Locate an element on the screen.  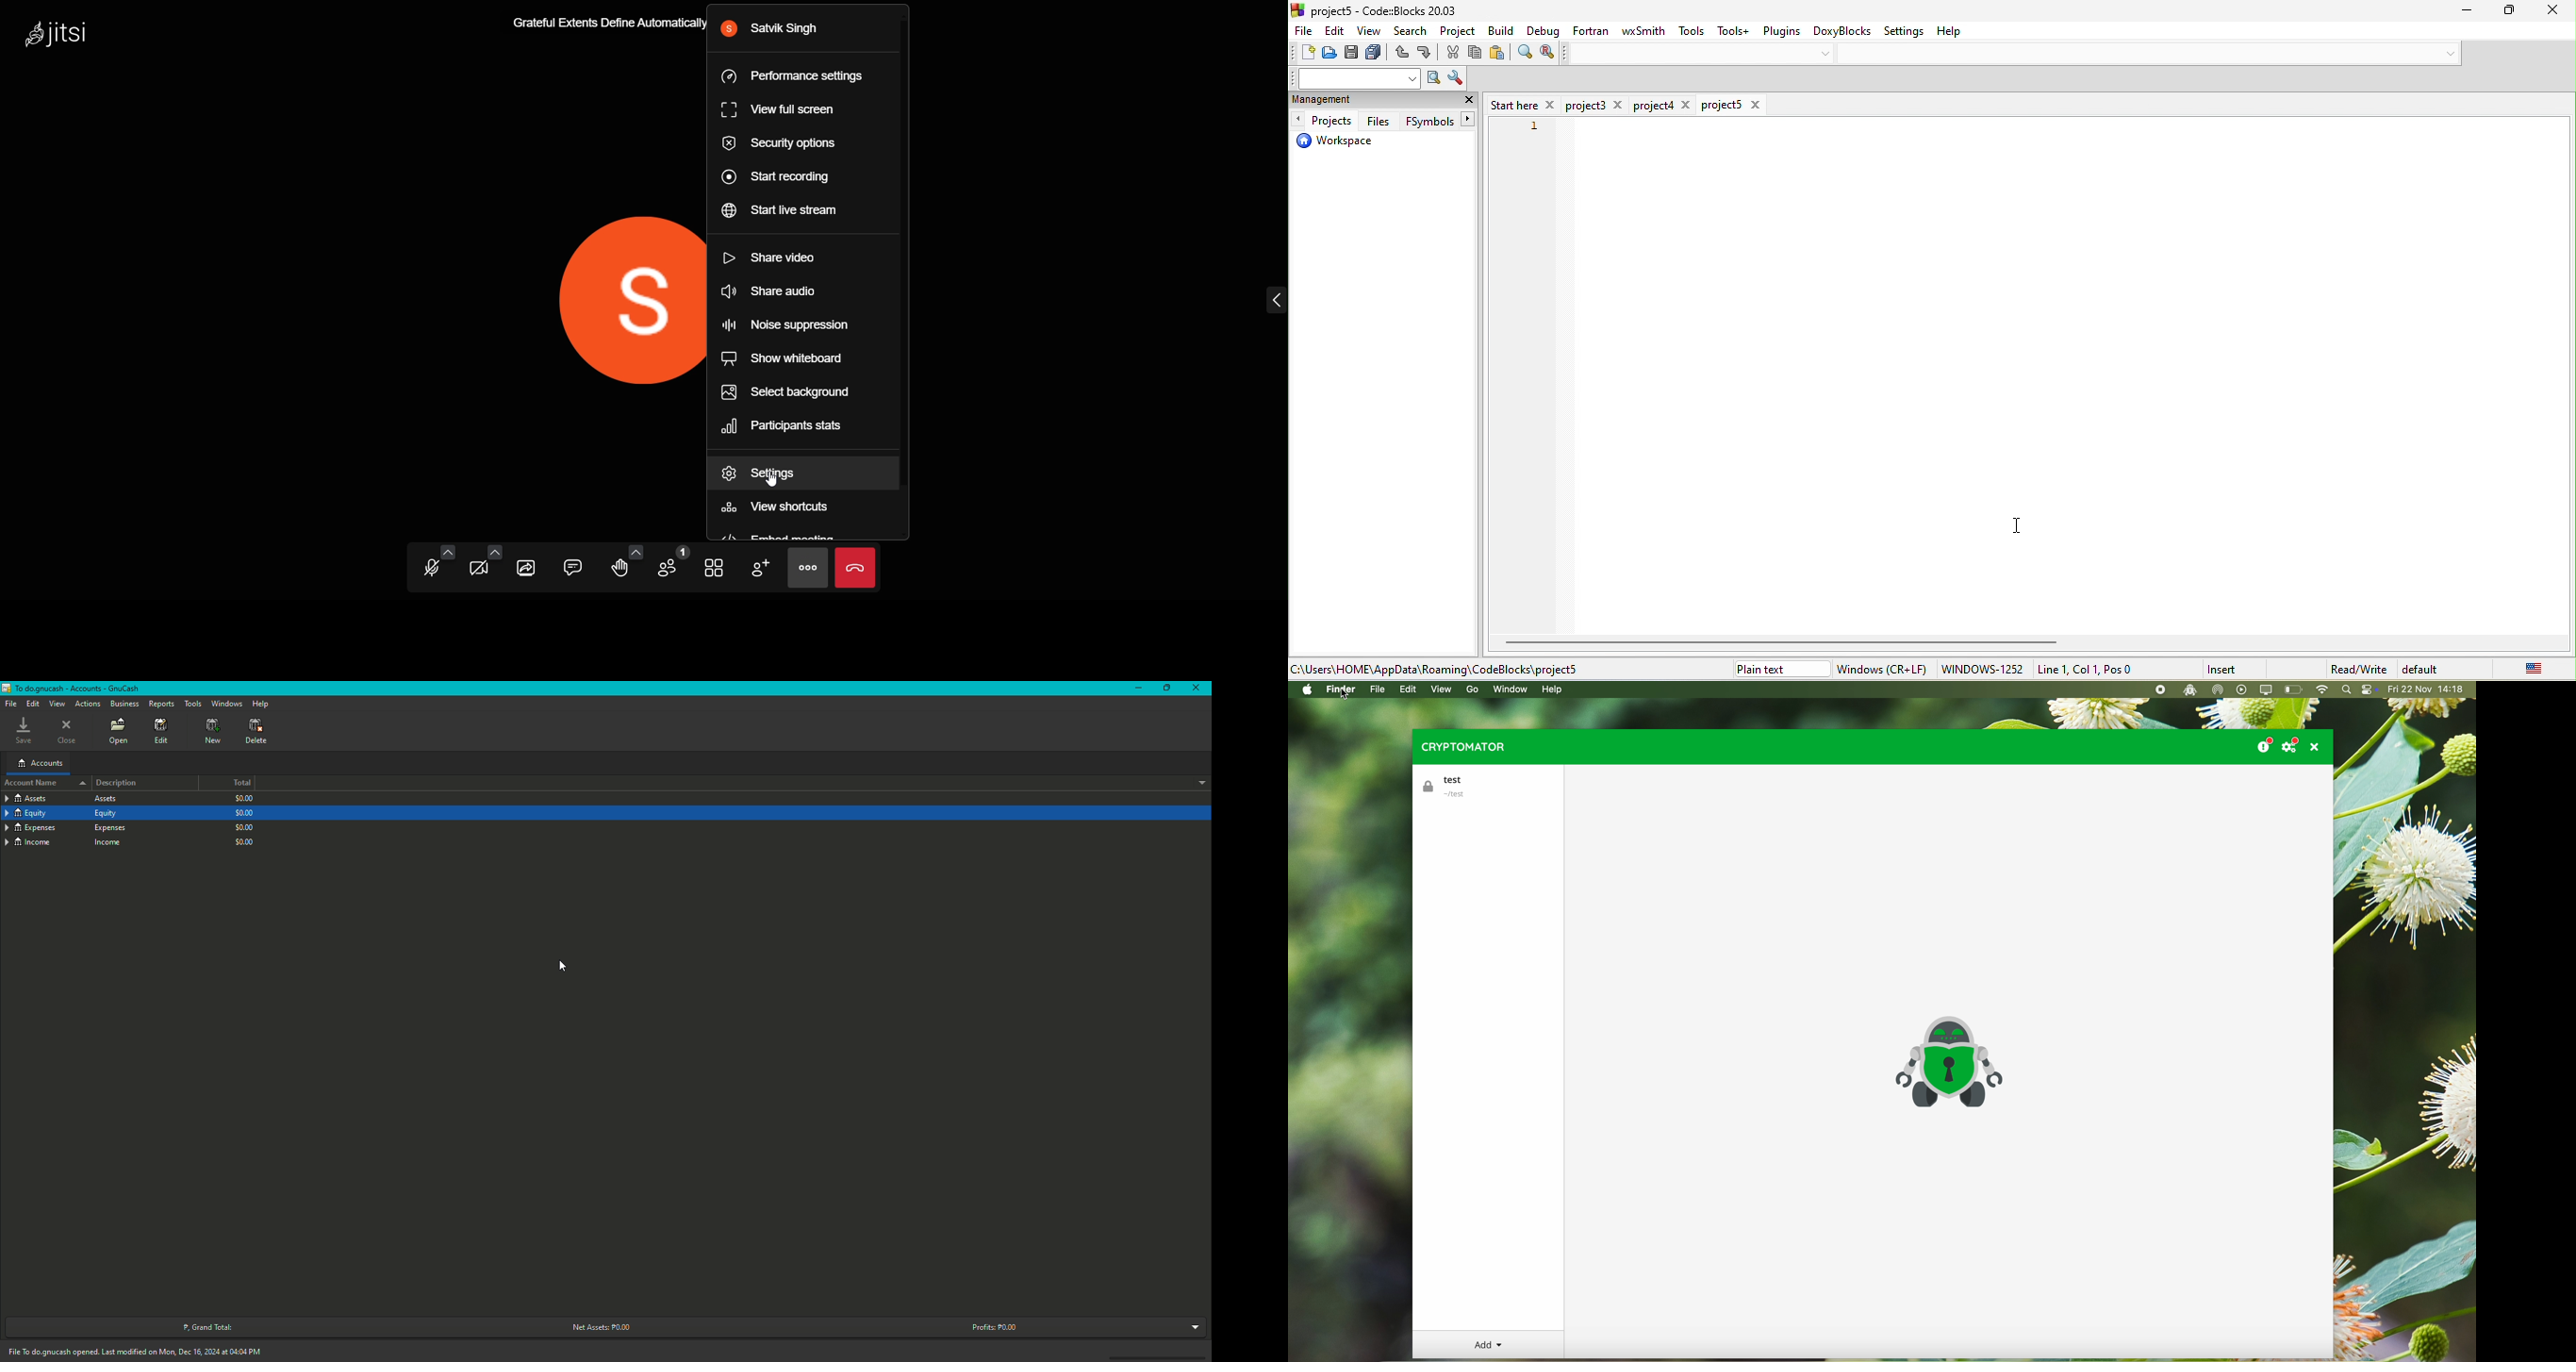
Drop down is located at coordinates (1194, 1329).